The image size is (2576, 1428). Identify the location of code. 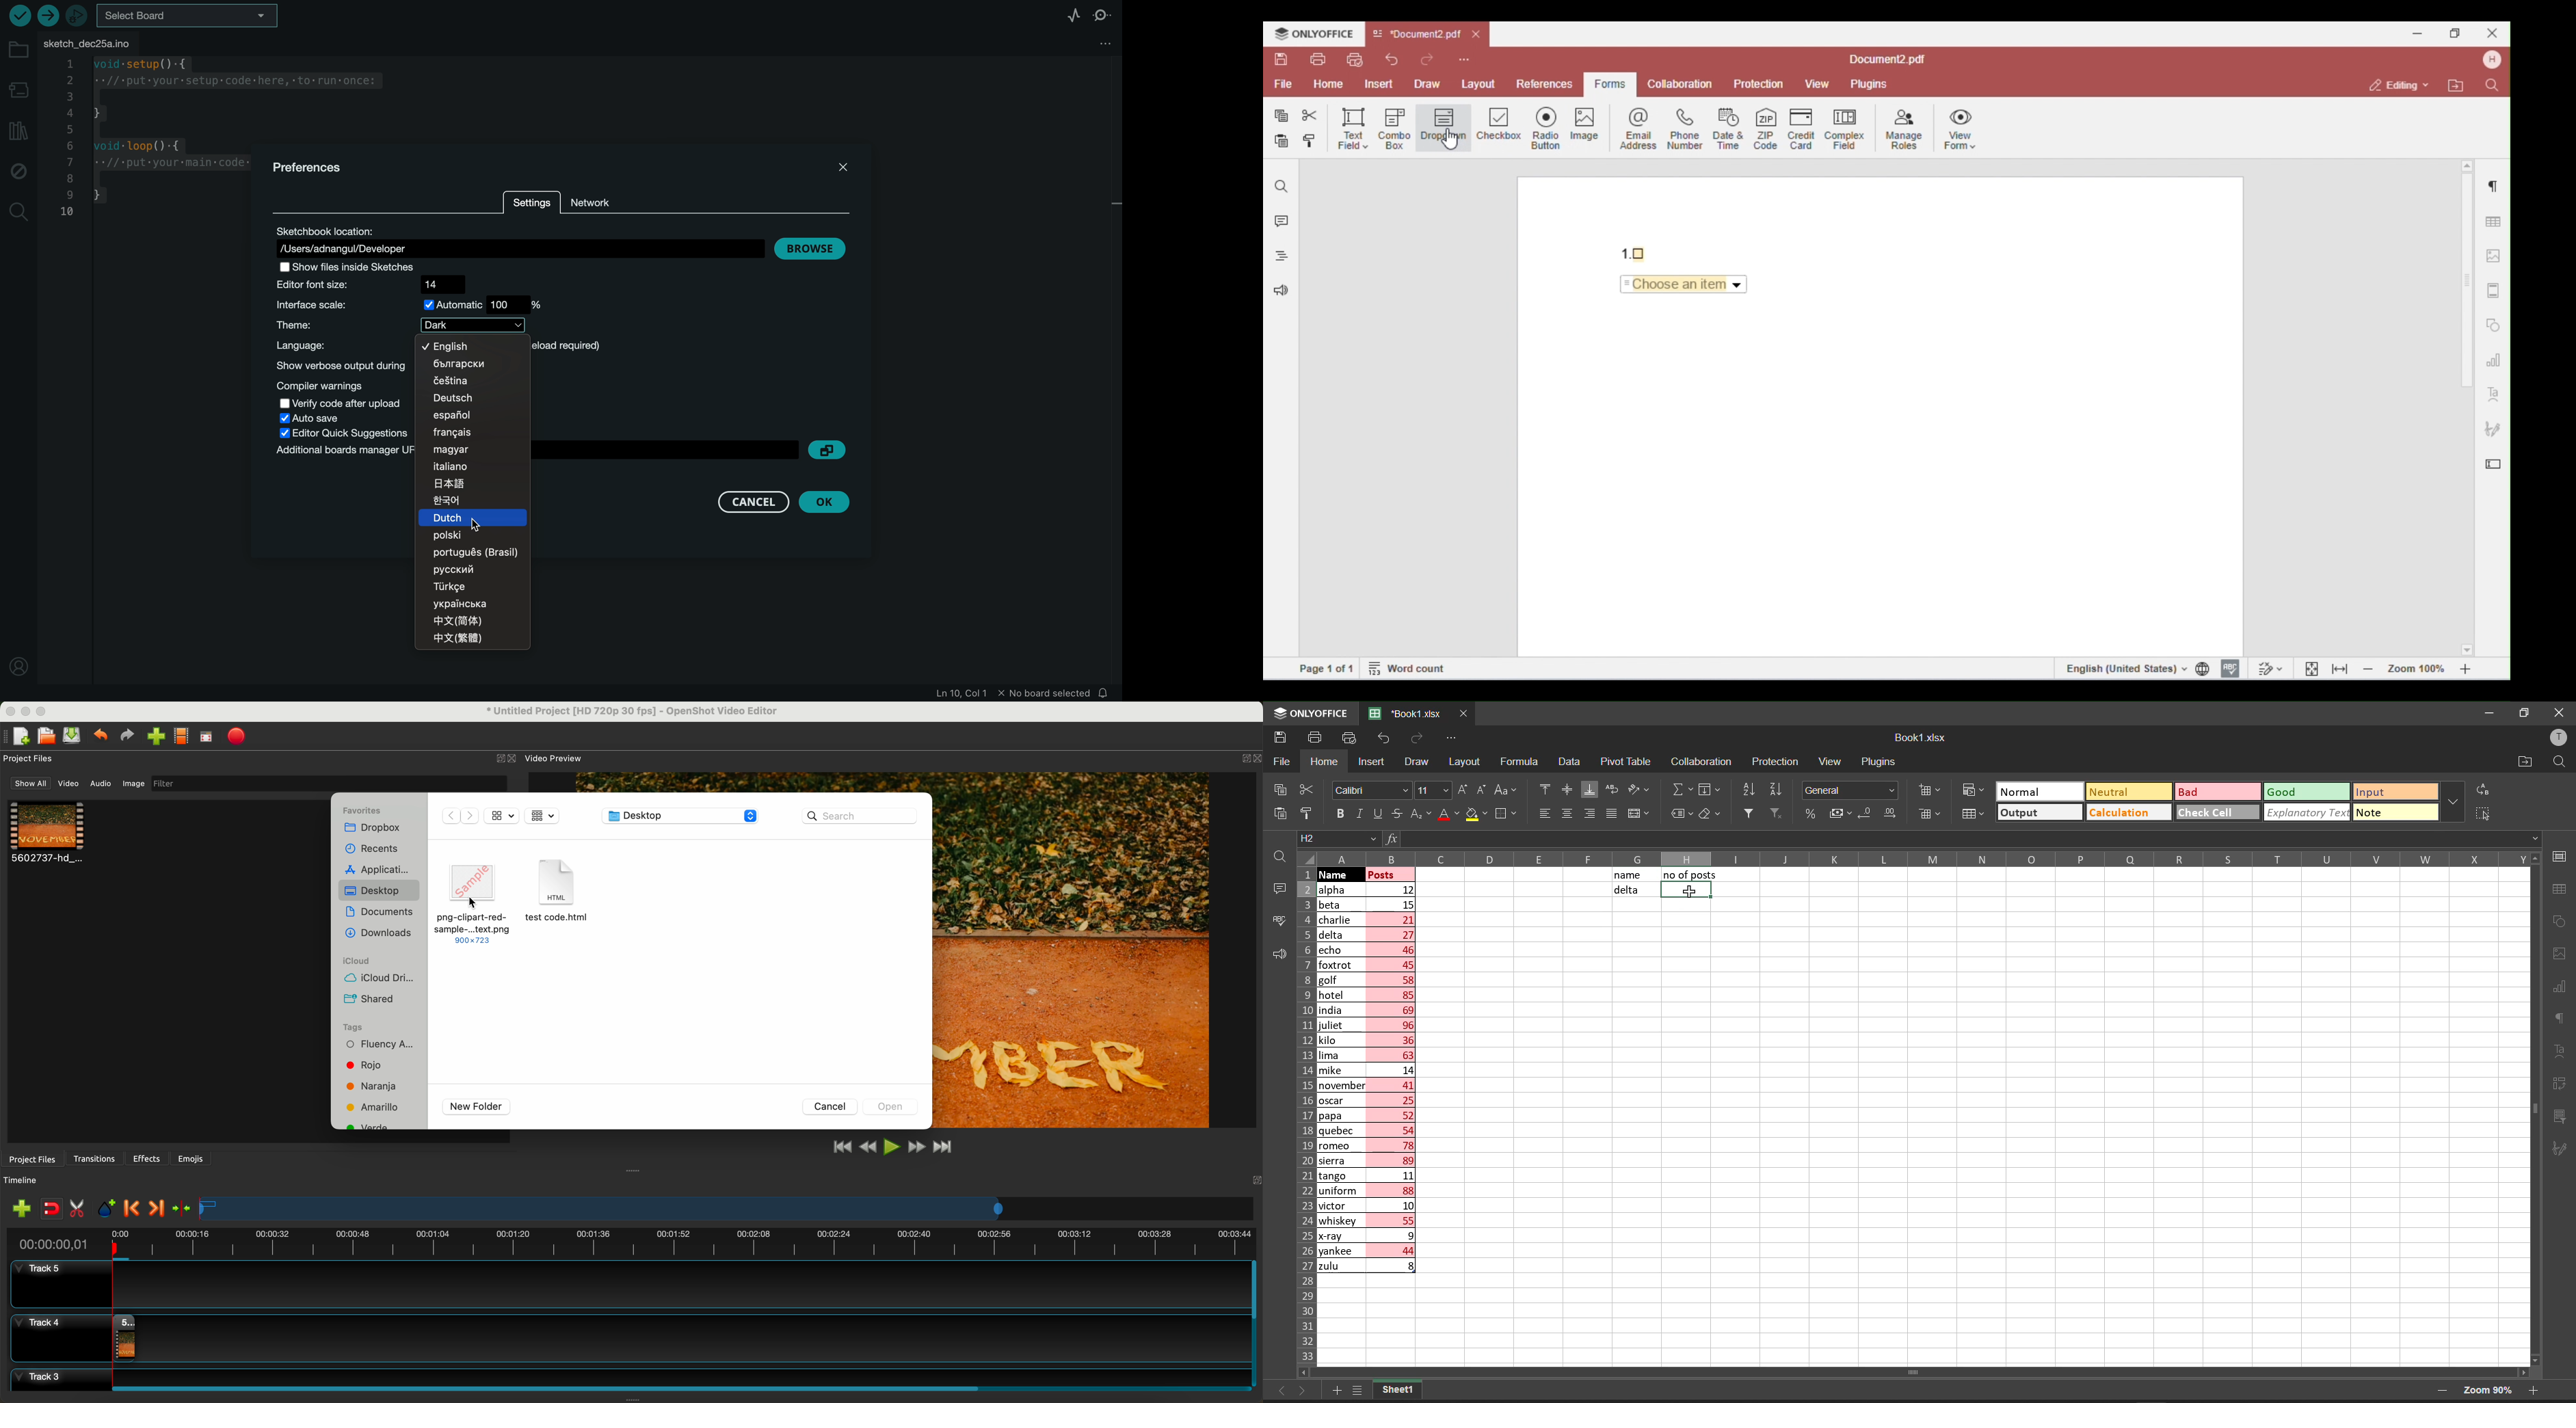
(152, 141).